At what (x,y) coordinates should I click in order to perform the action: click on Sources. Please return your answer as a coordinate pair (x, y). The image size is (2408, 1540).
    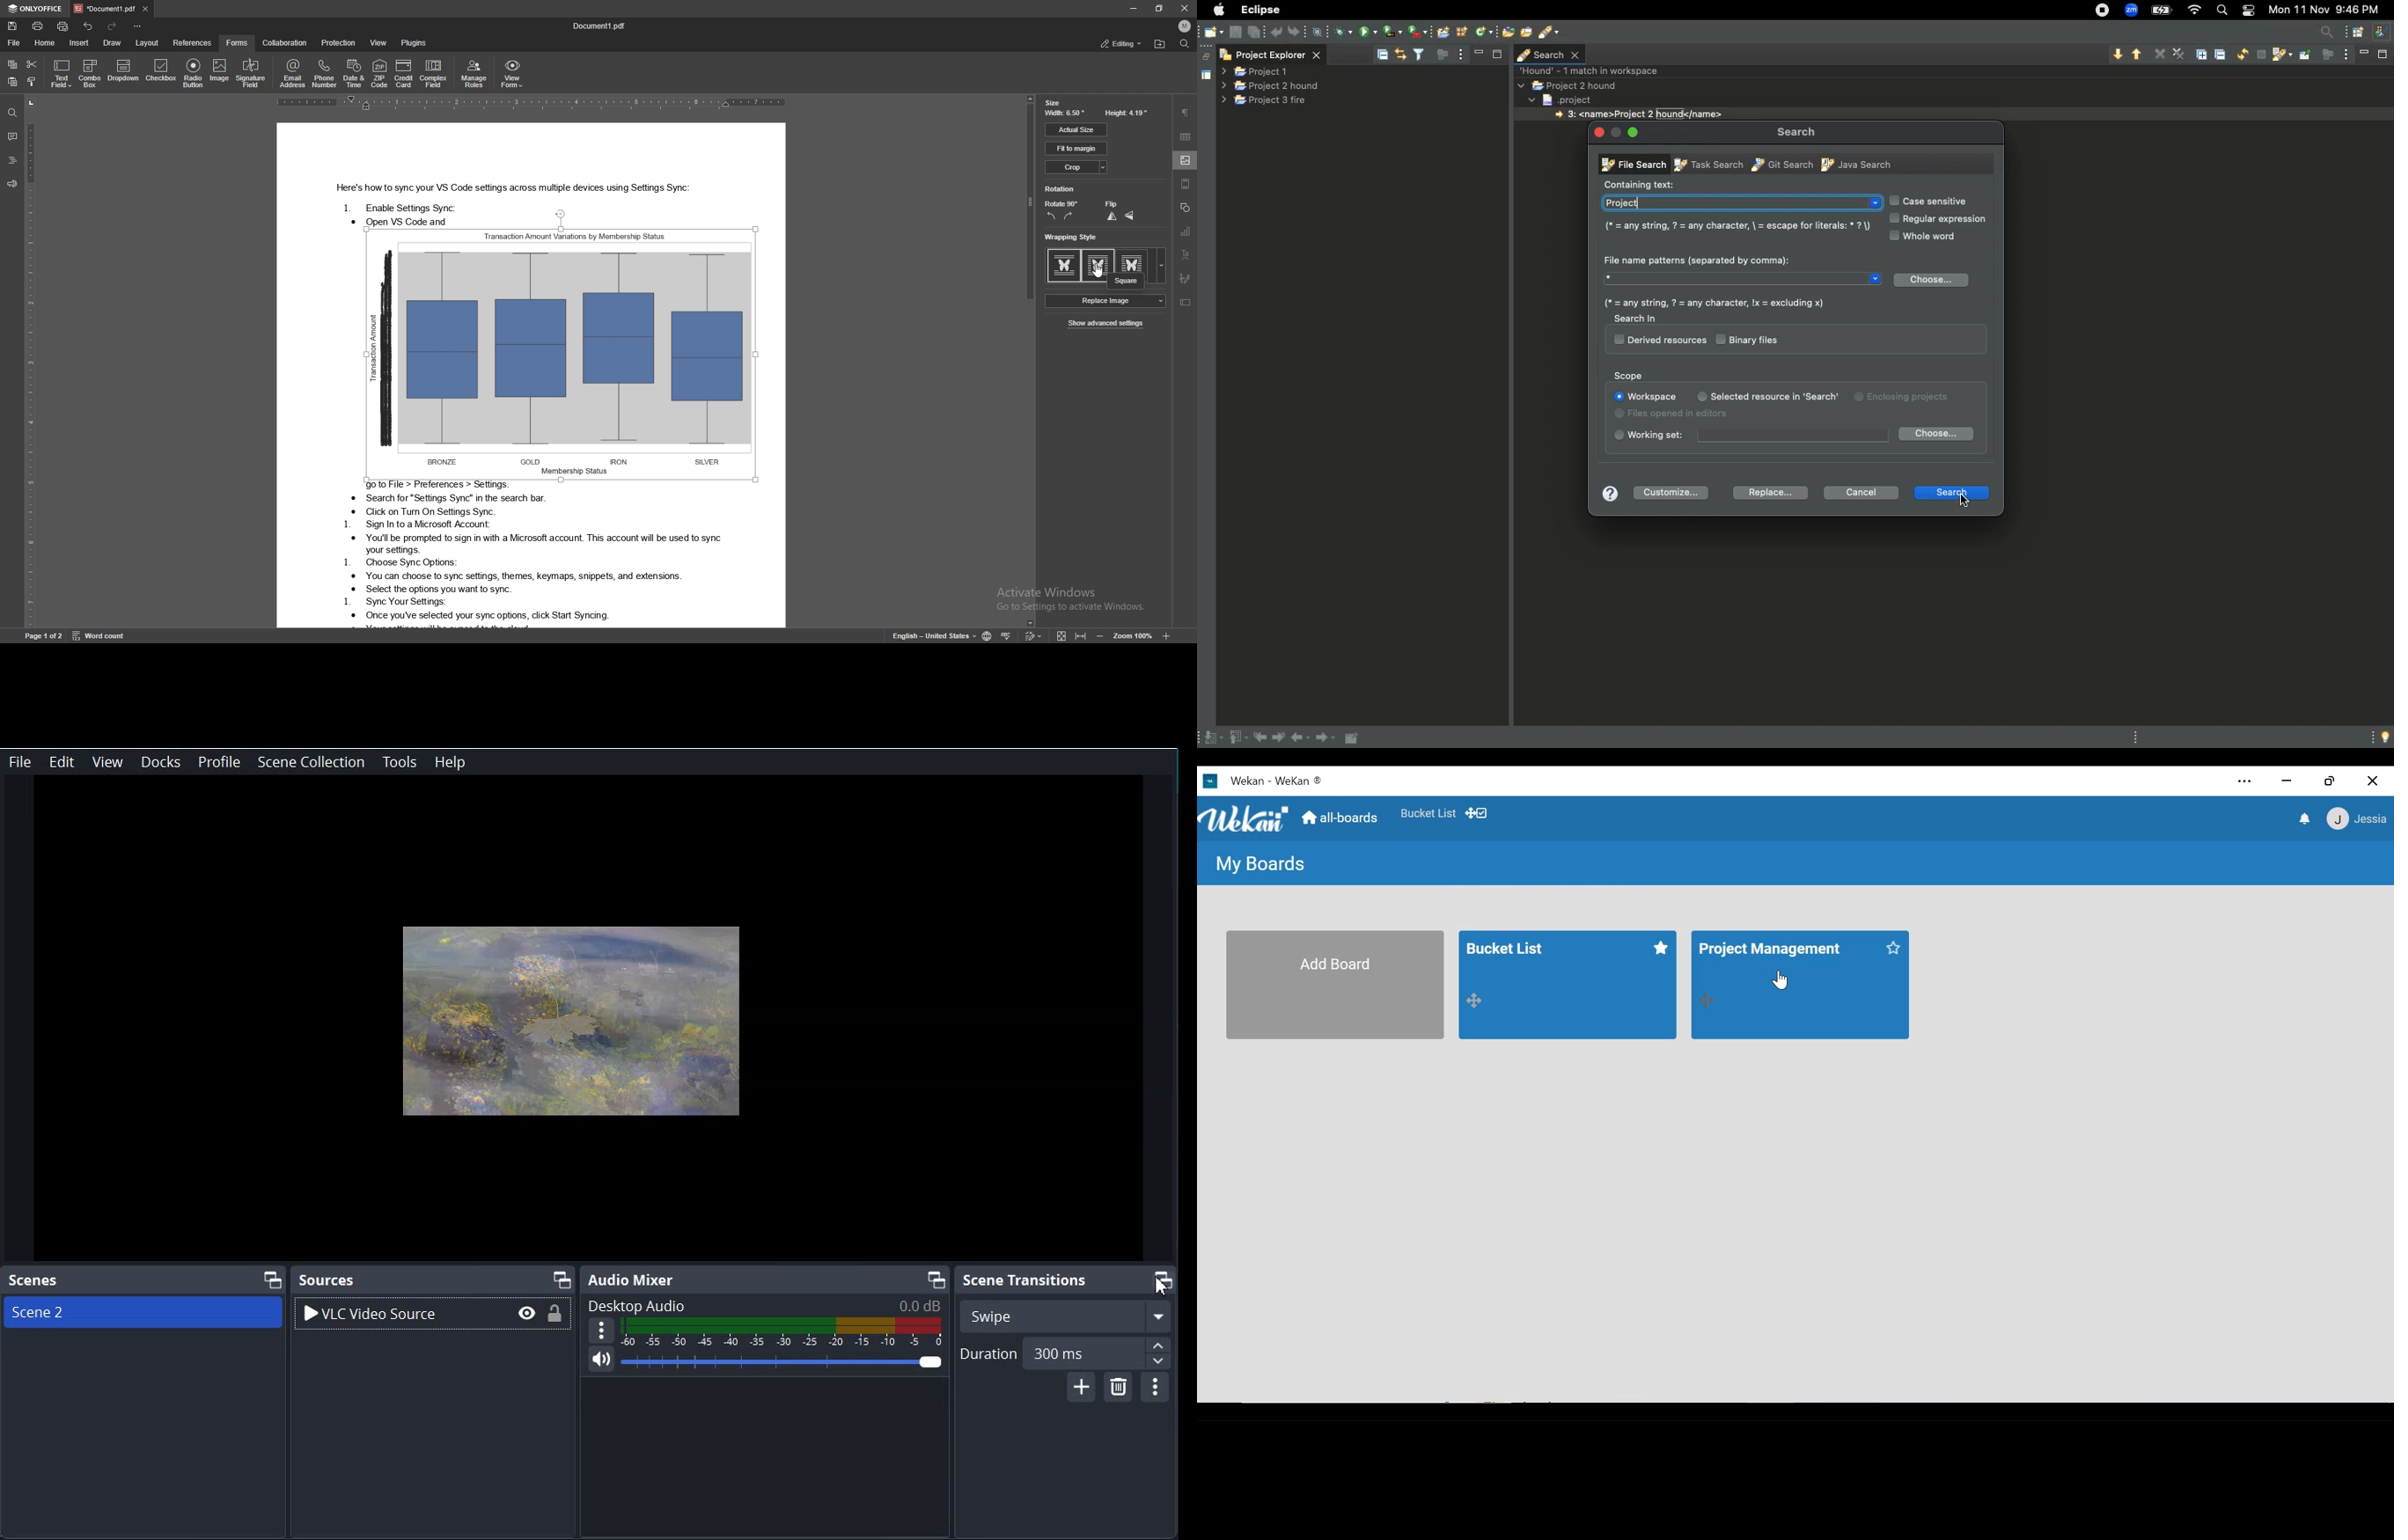
    Looking at the image, I should click on (332, 1279).